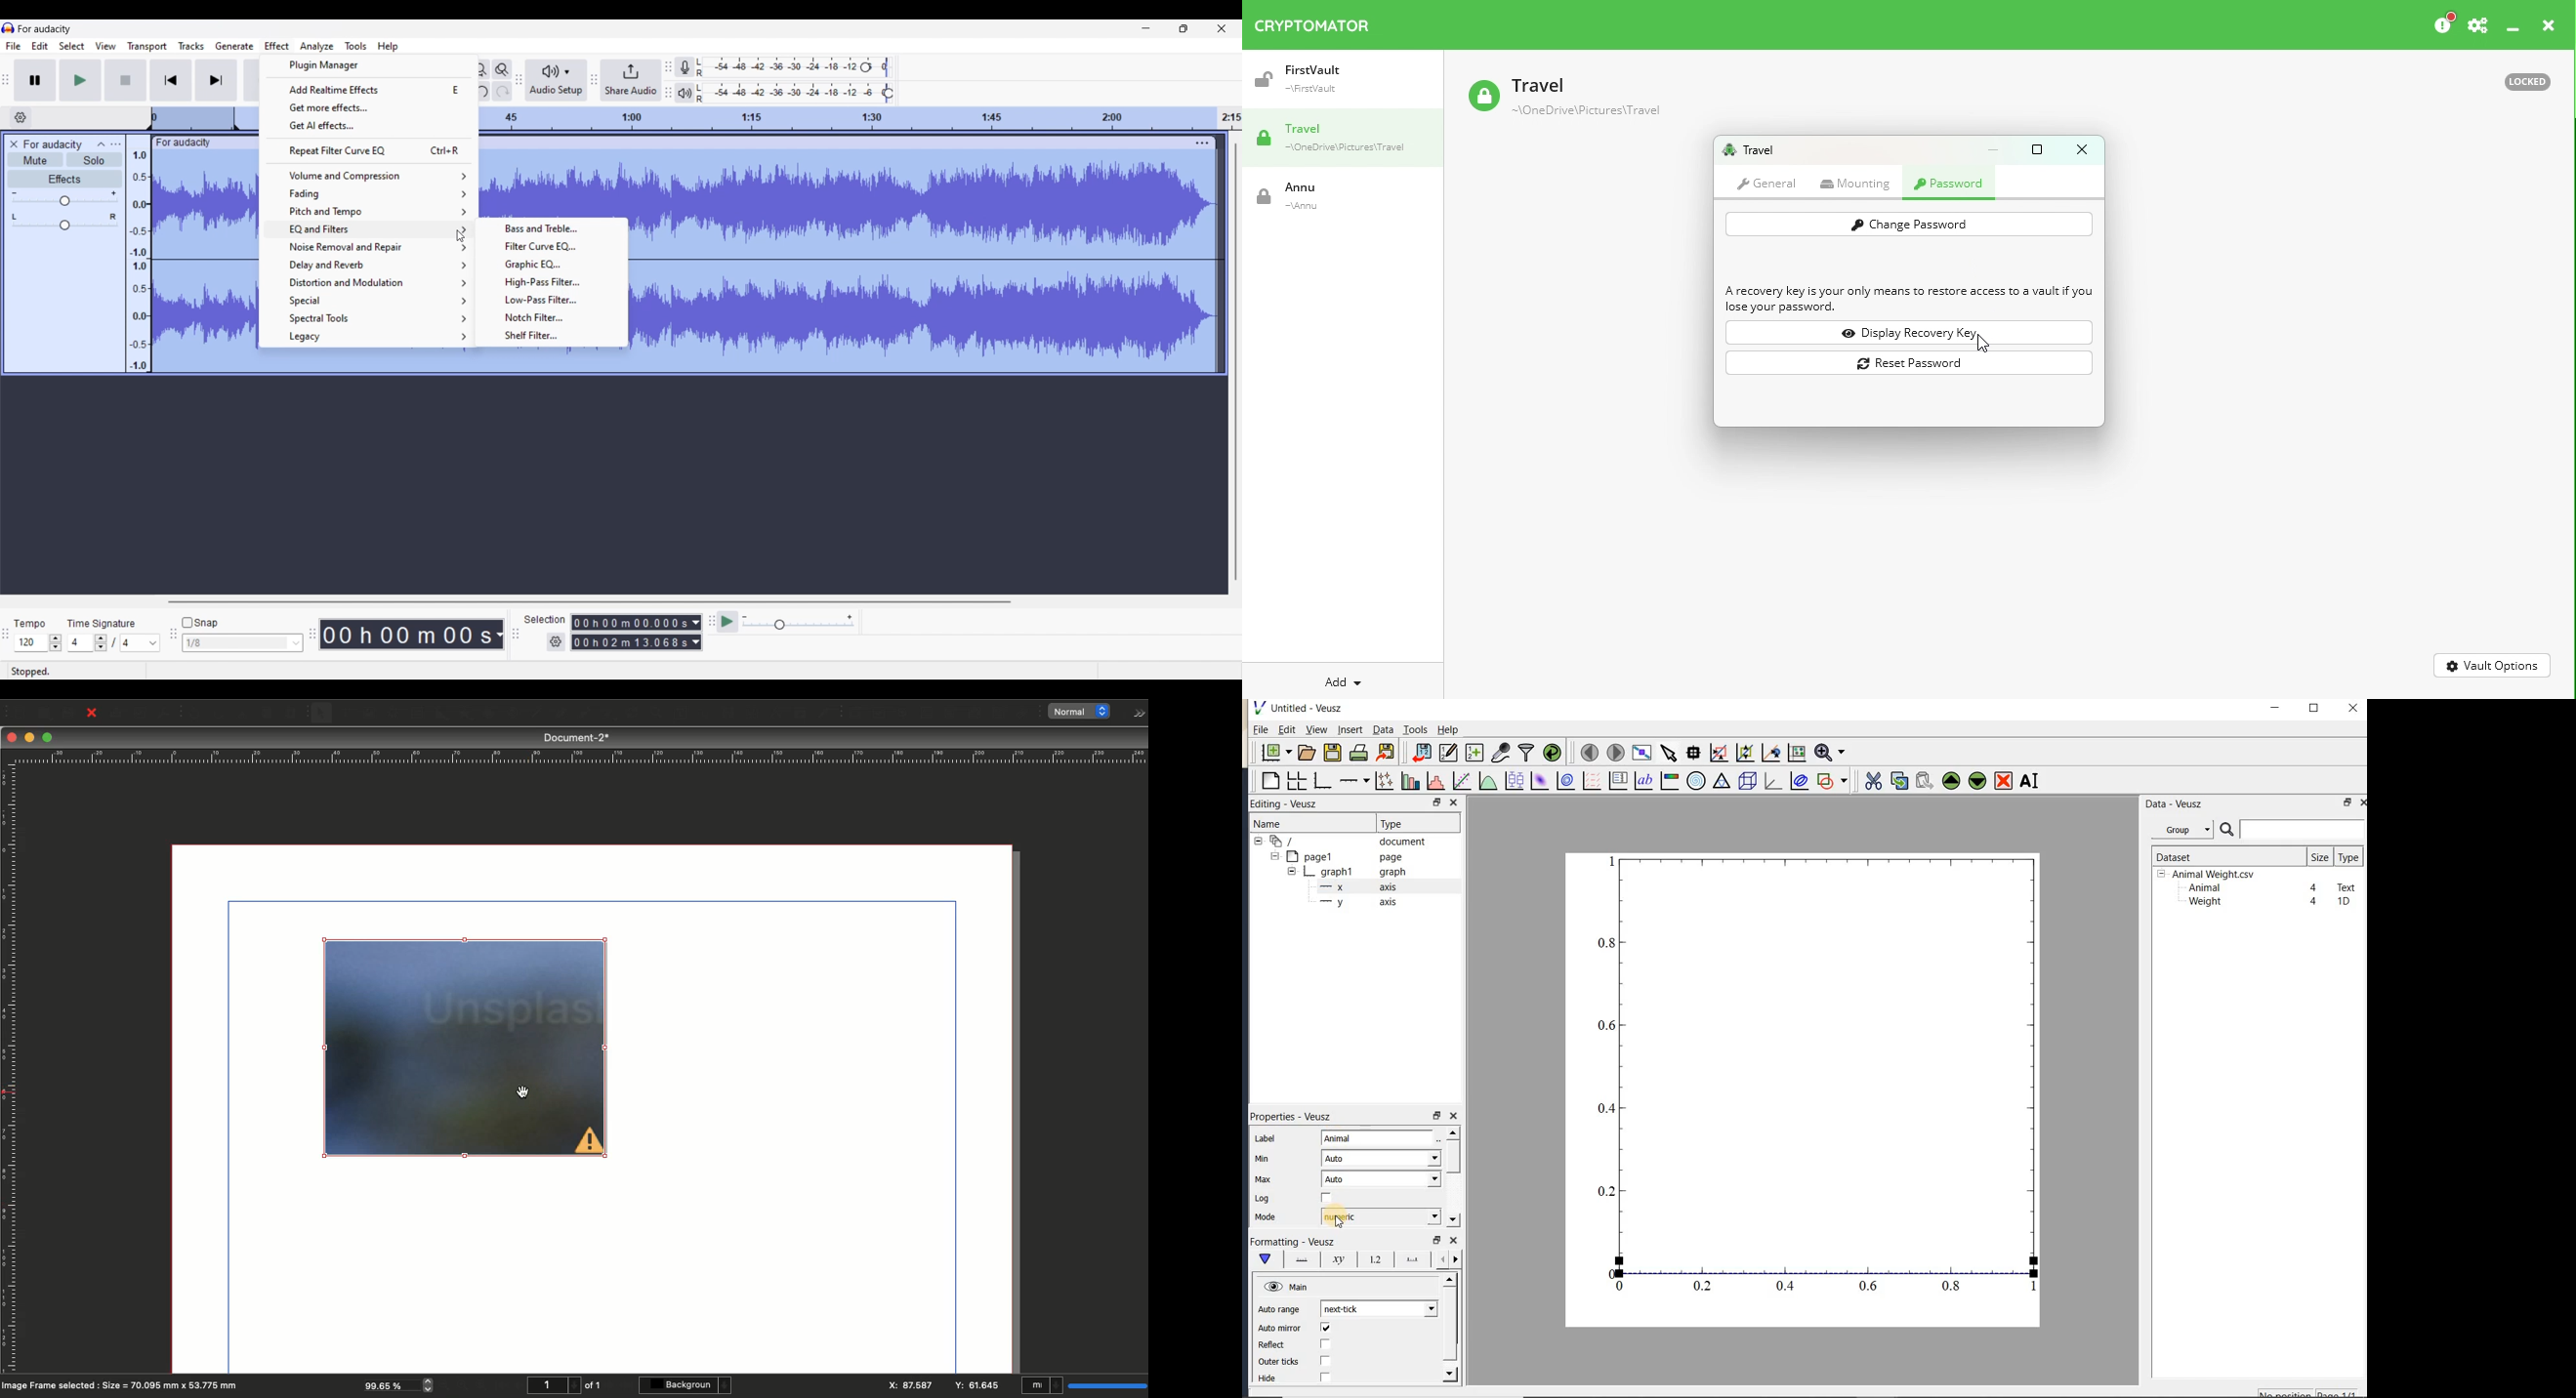 The image size is (2576, 1400). I want to click on axis, so click(1355, 903).